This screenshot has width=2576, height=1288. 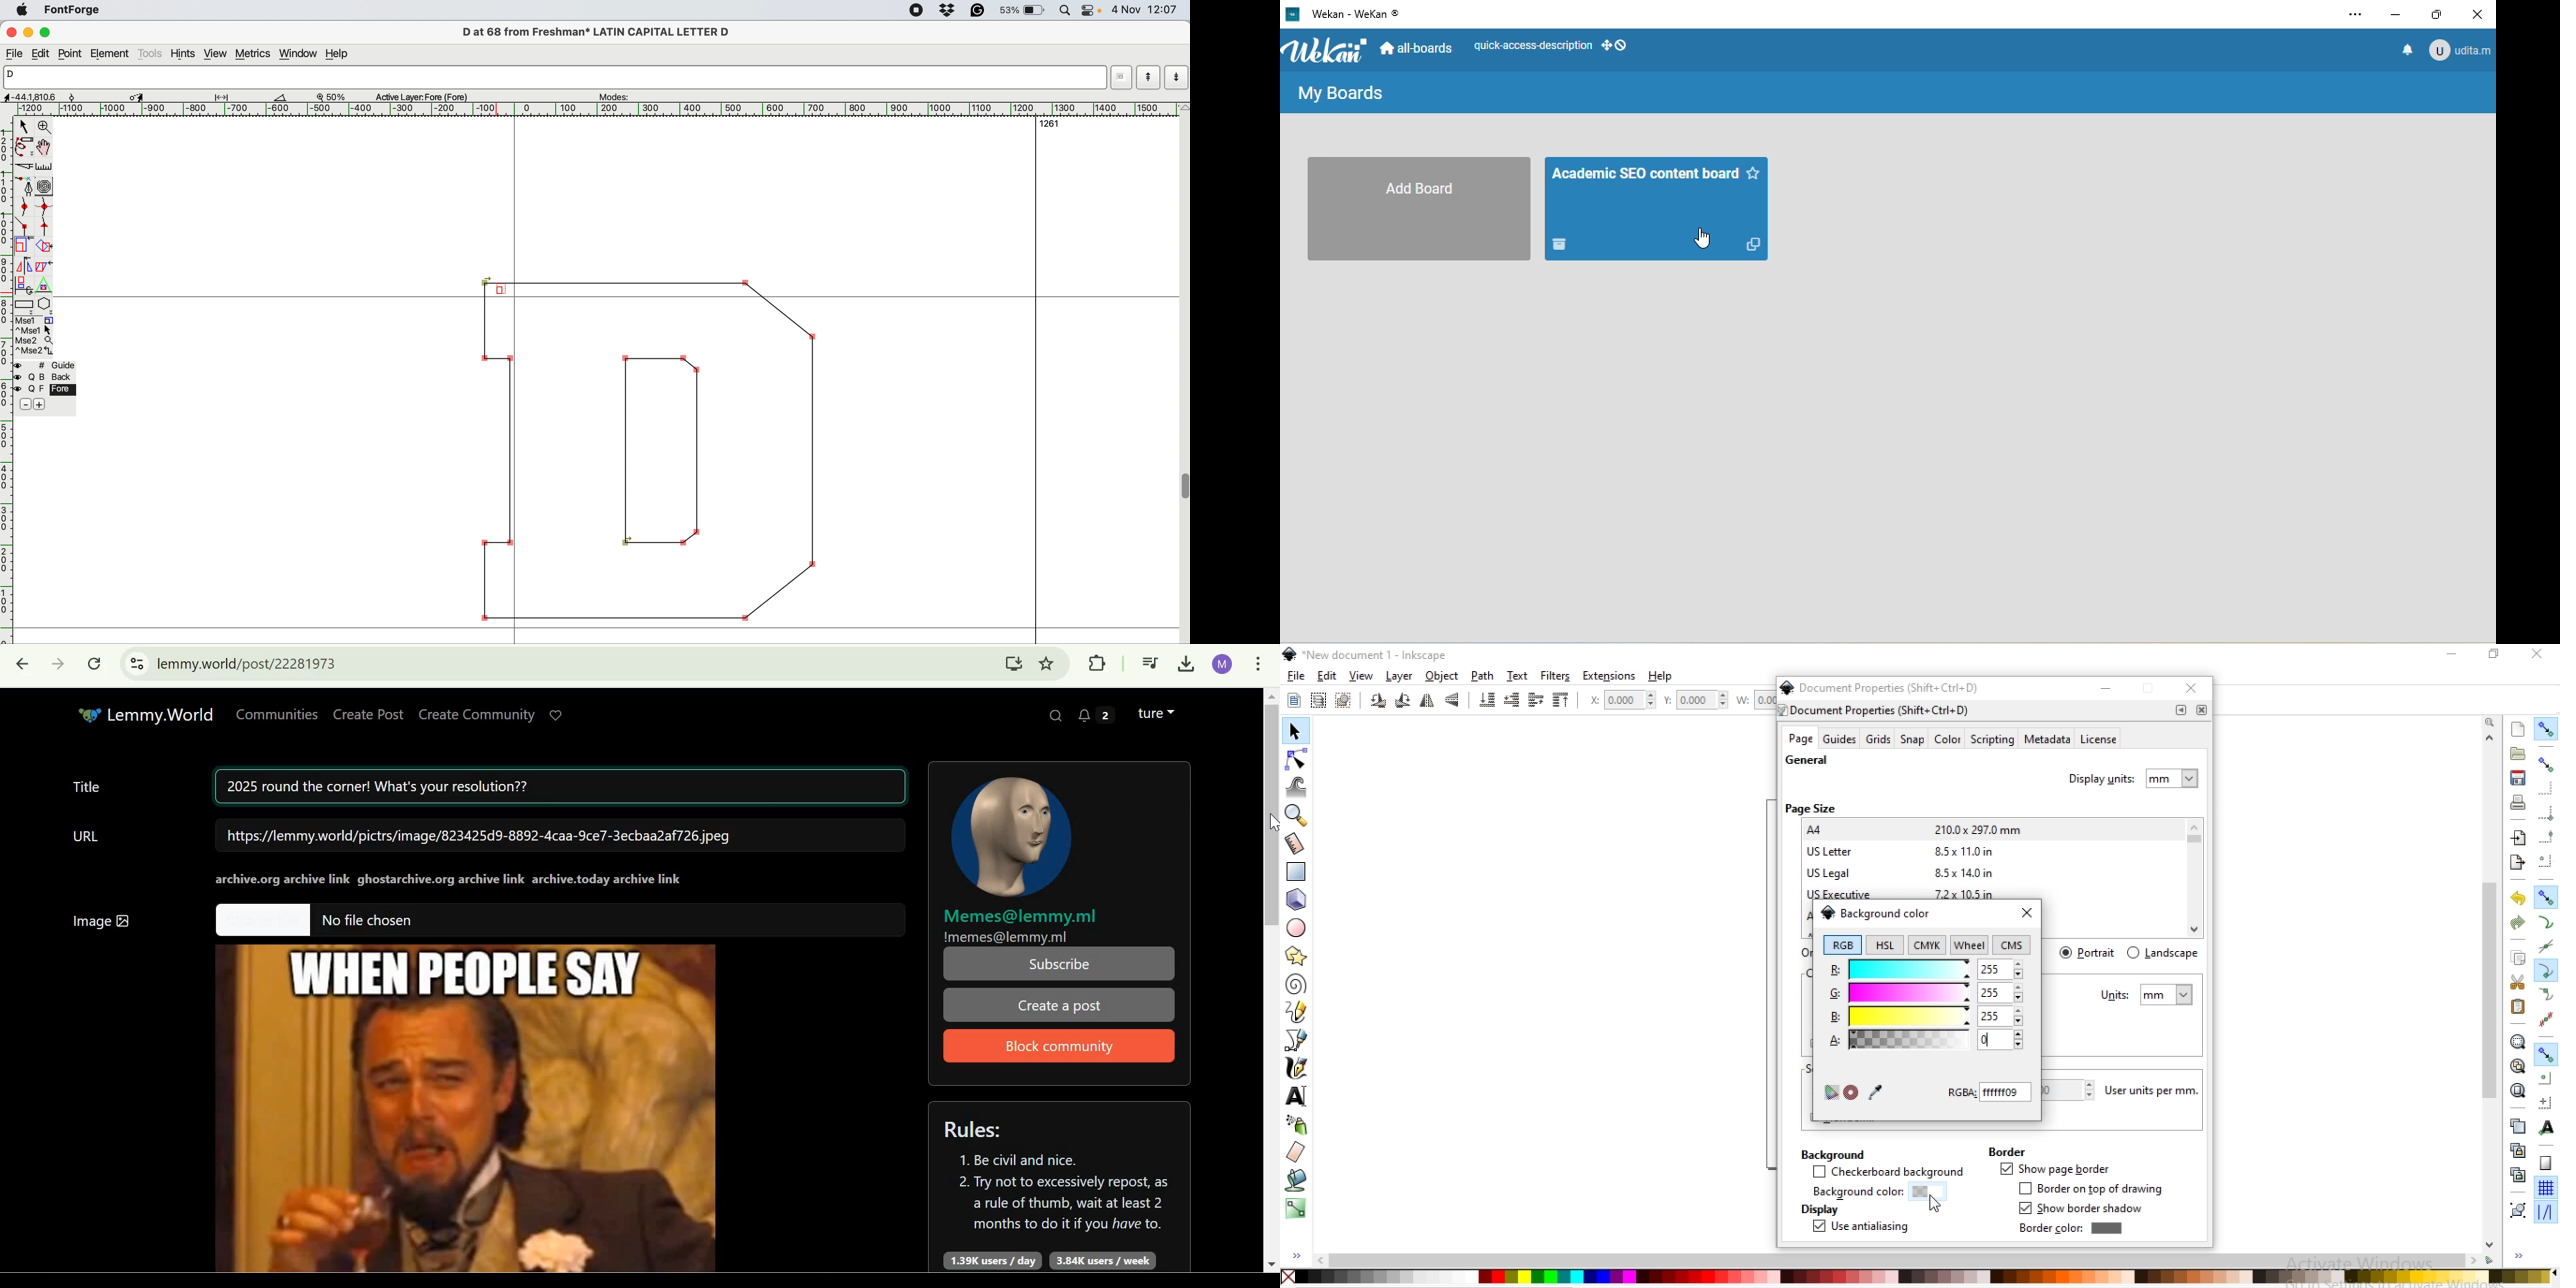 What do you see at coordinates (2546, 1164) in the screenshot?
I see `snap to page border` at bounding box center [2546, 1164].